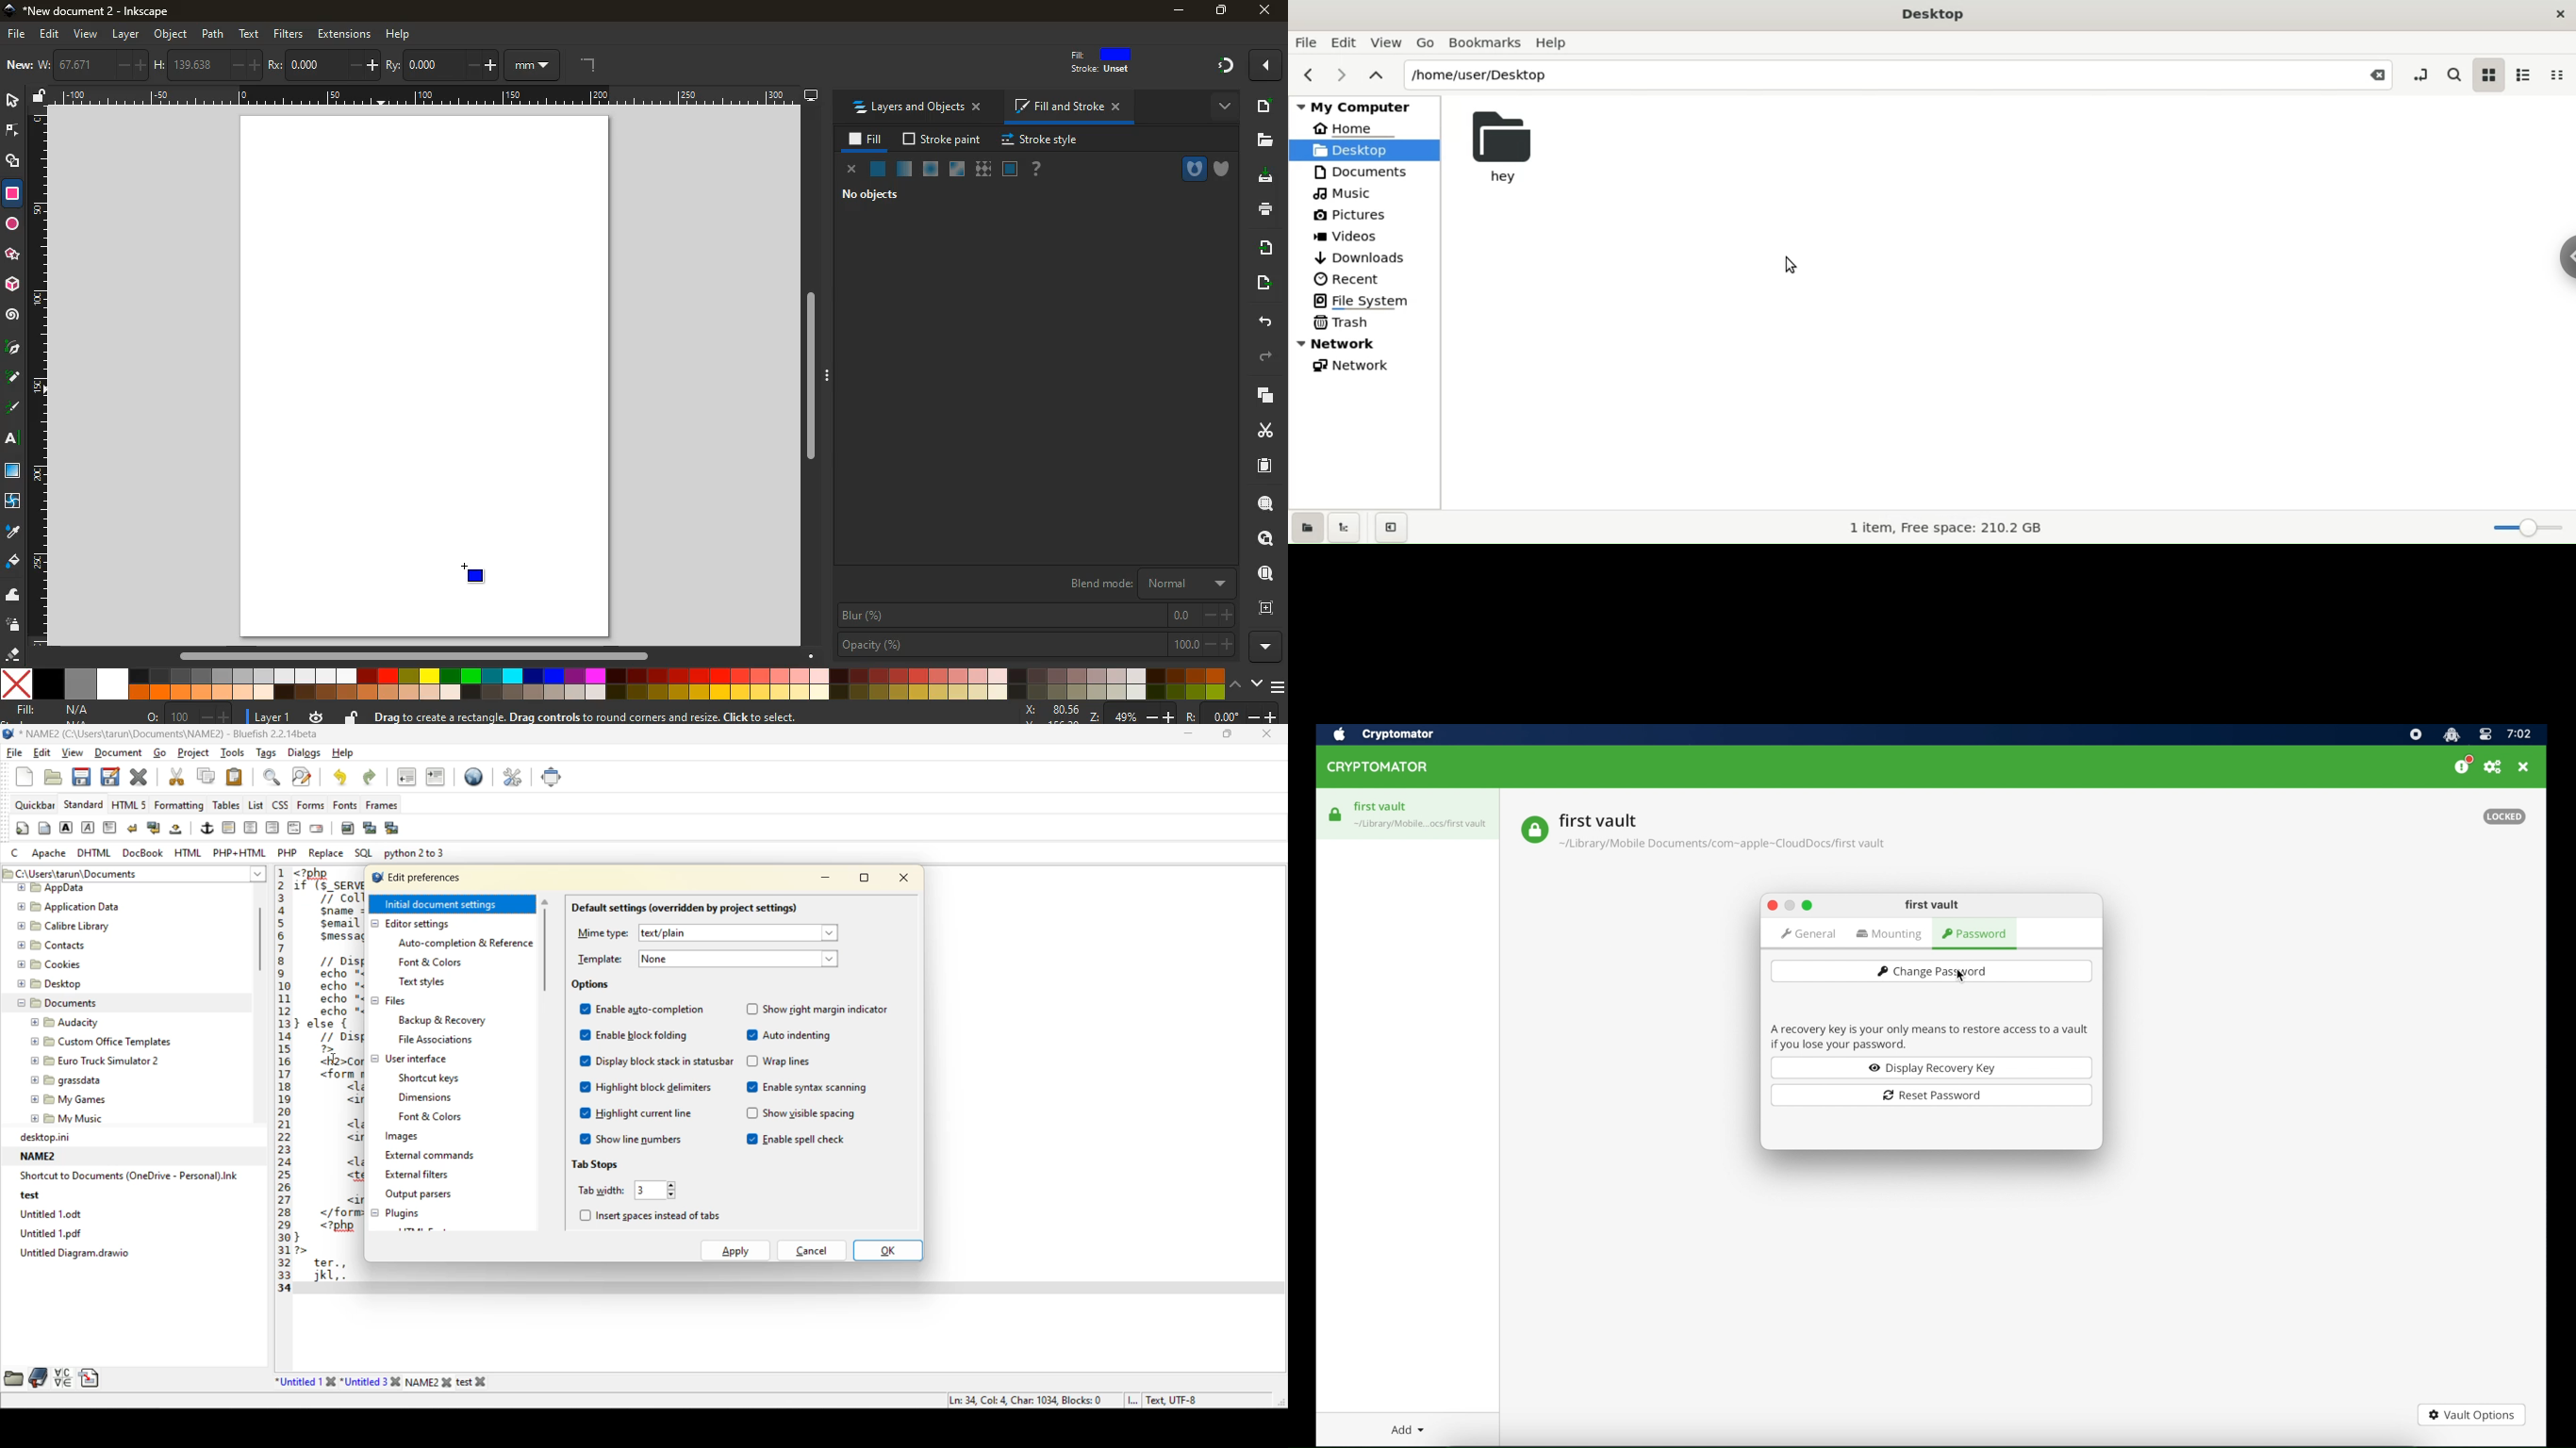 The width and height of the screenshot is (2576, 1456). Describe the element at coordinates (161, 754) in the screenshot. I see `go` at that location.